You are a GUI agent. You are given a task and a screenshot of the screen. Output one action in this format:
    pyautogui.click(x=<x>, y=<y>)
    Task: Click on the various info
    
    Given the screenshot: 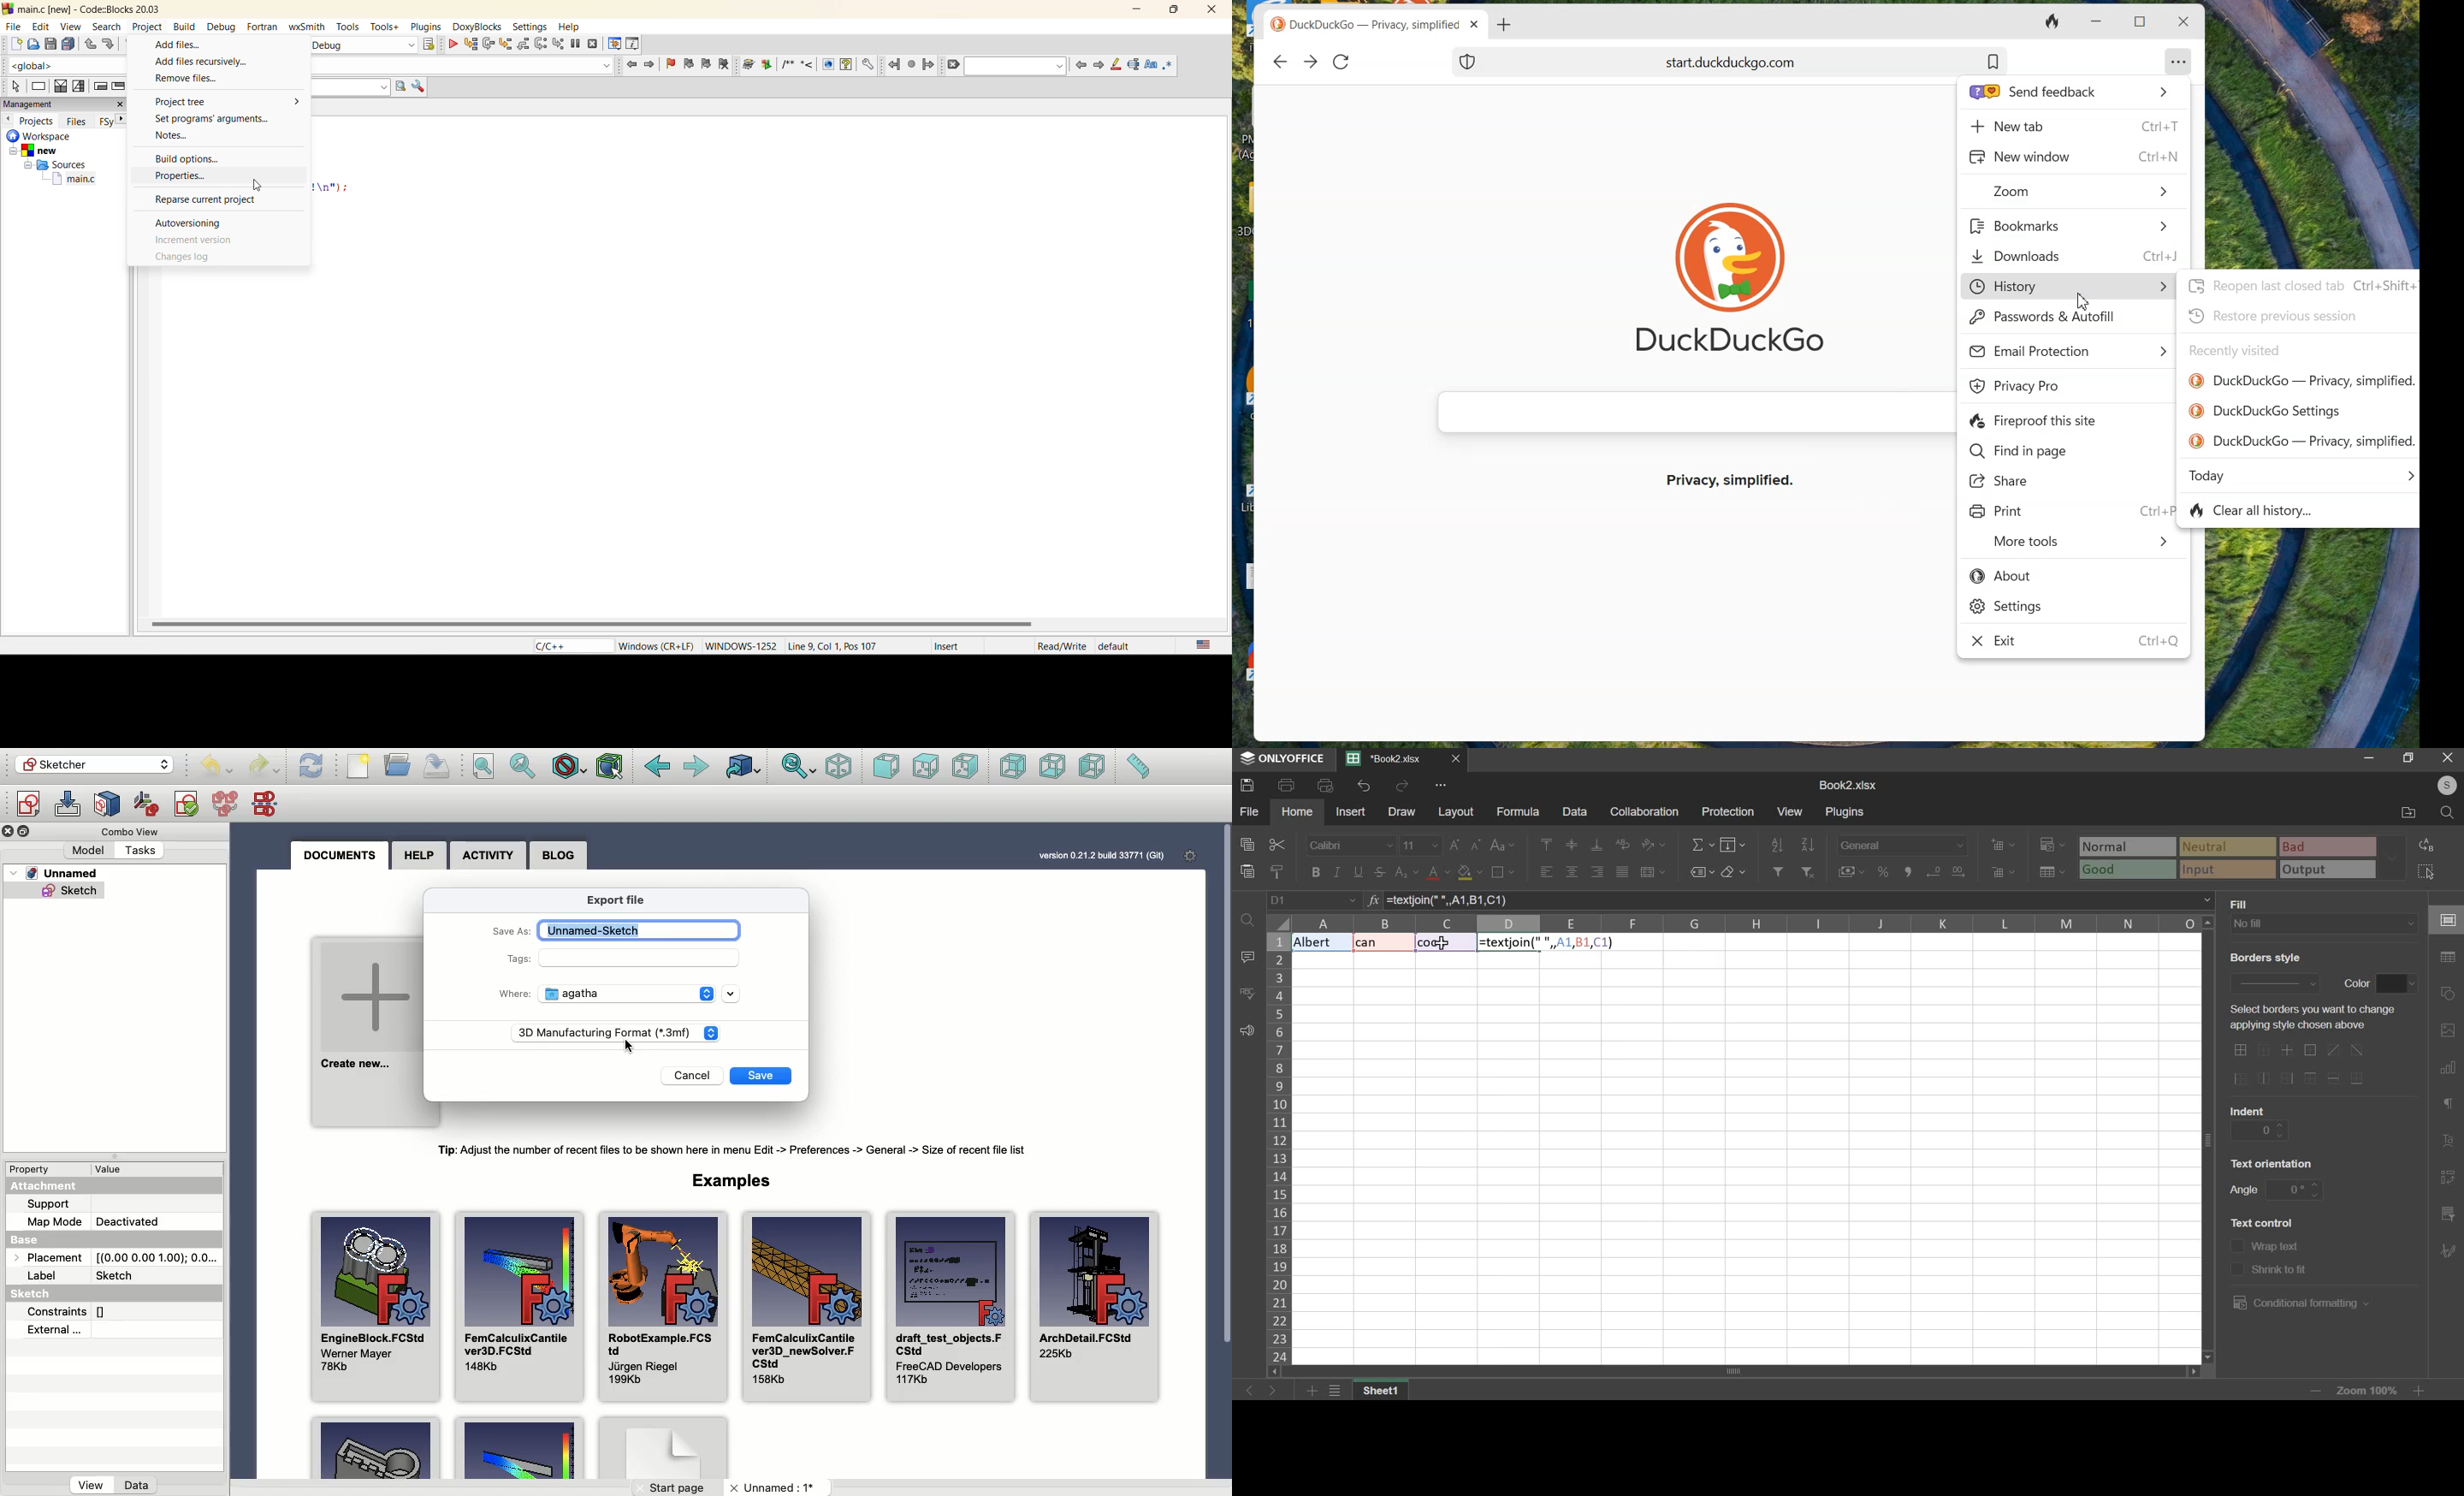 What is the action you would take?
    pyautogui.click(x=633, y=44)
    